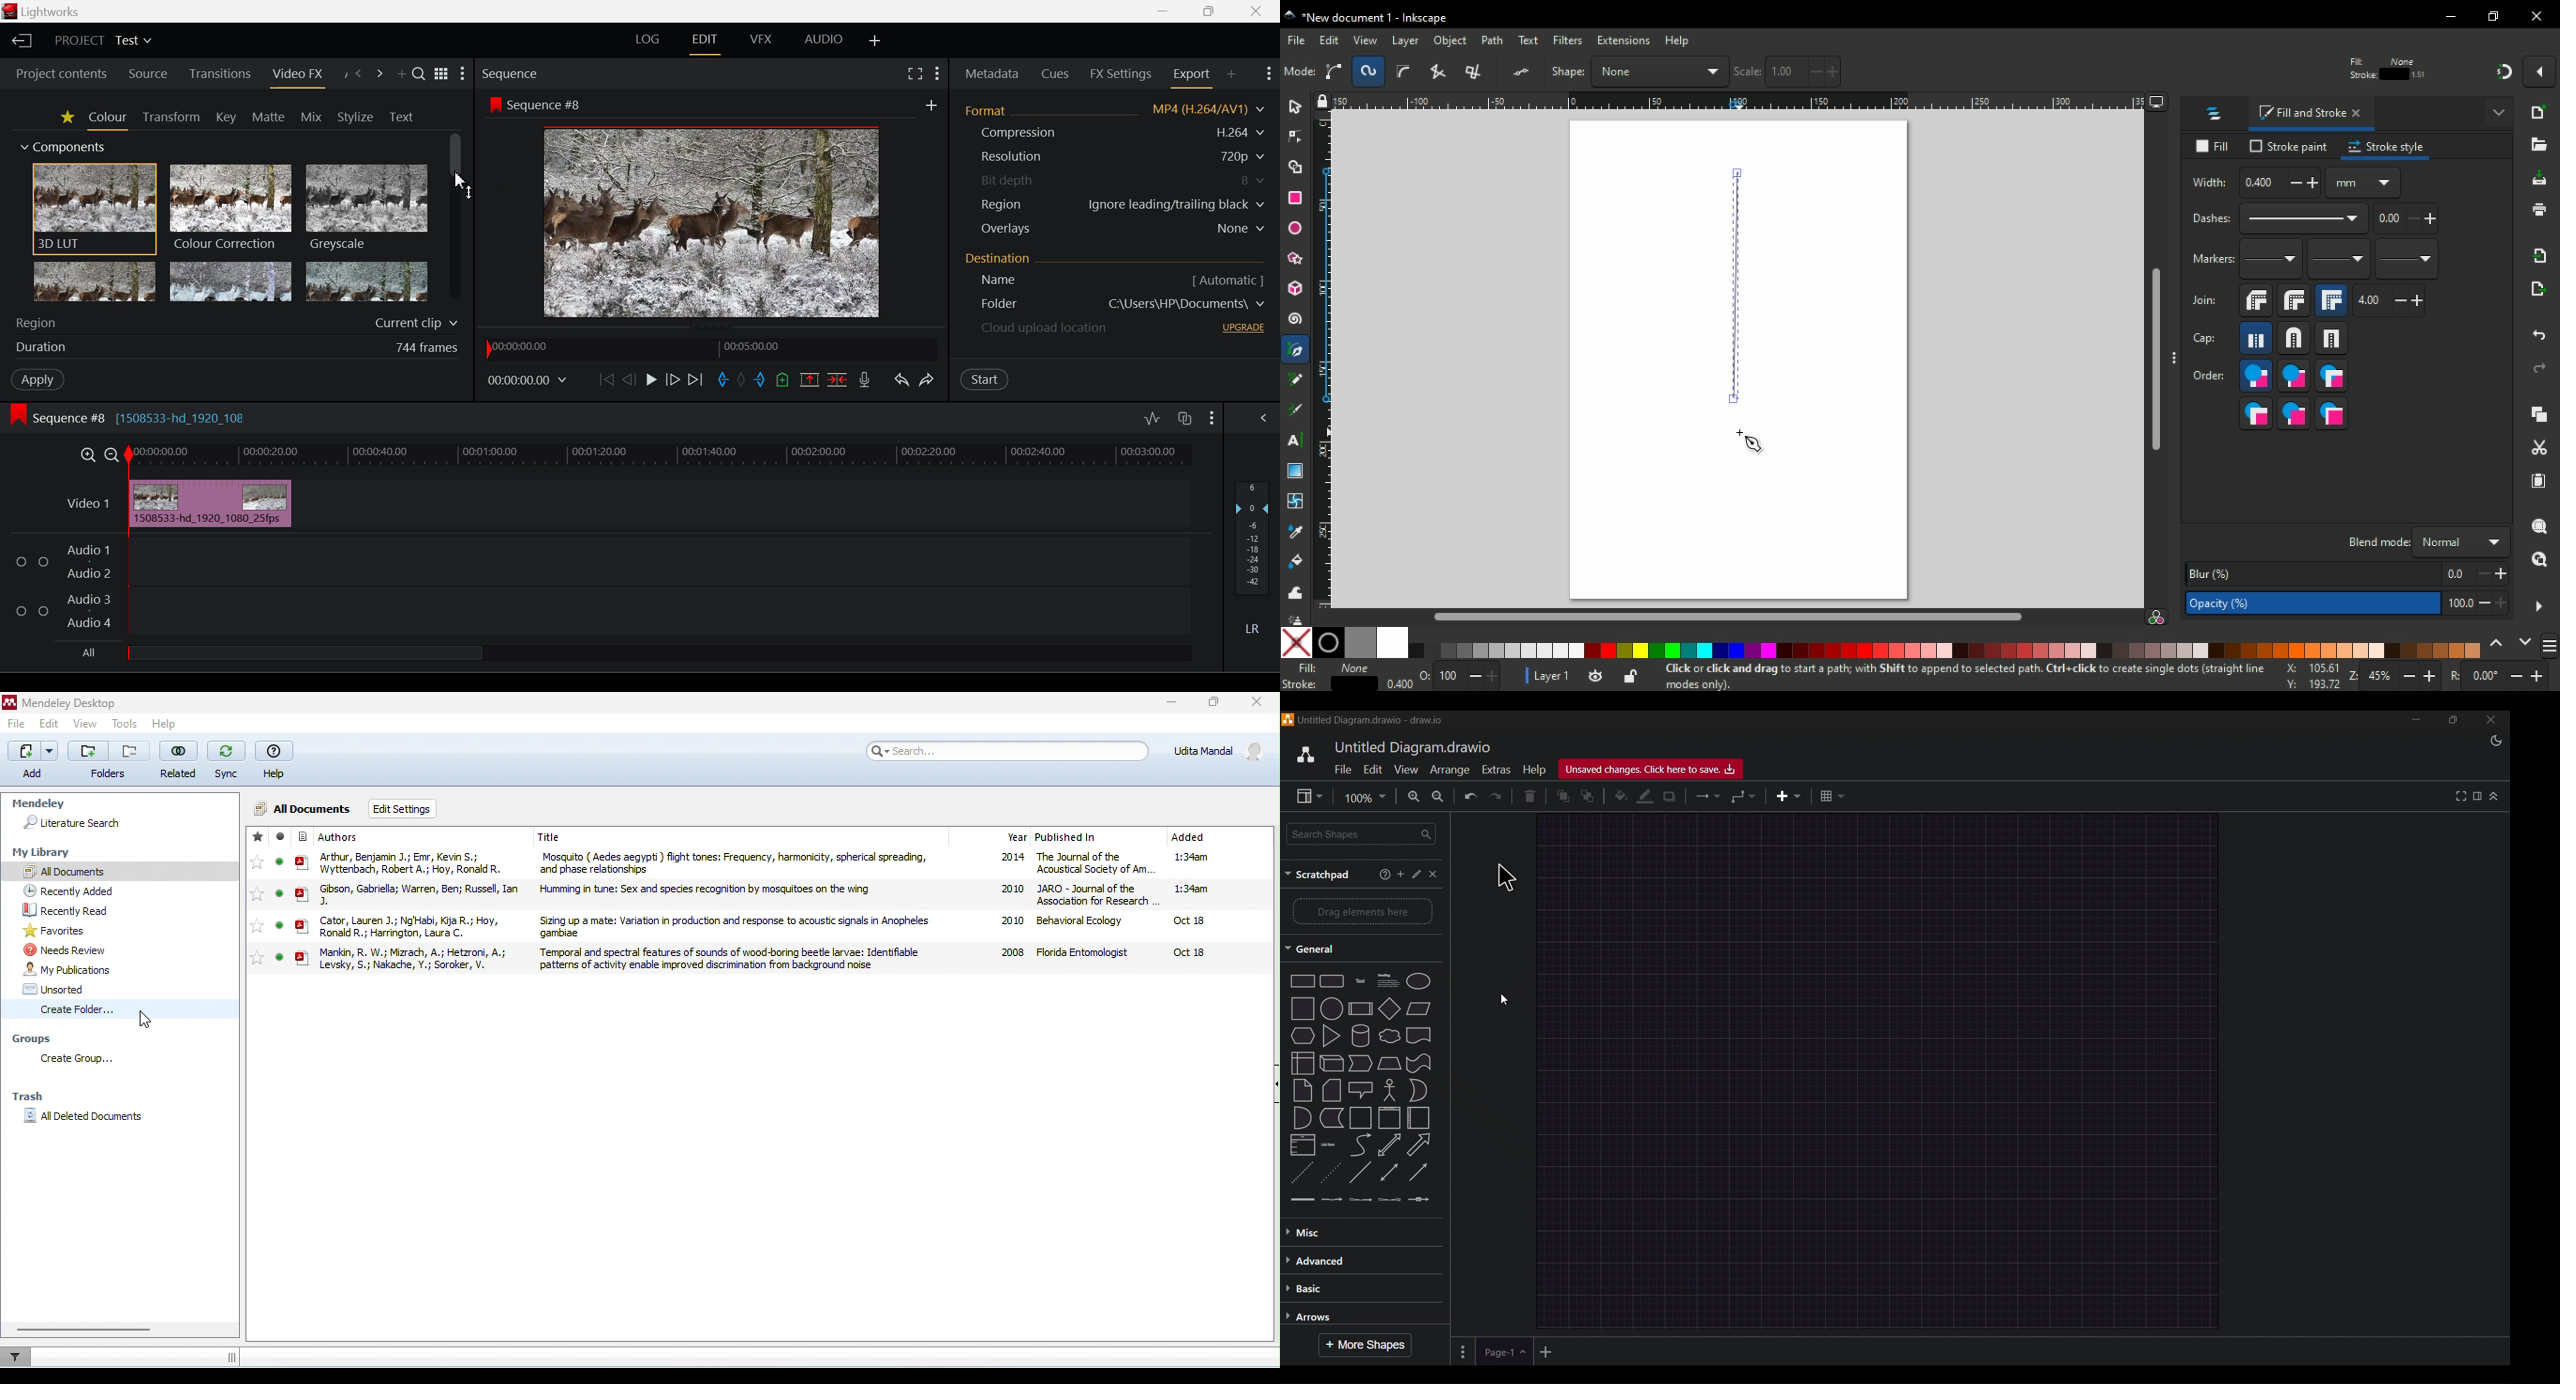  I want to click on Temporal and spectral features of sounds of wood-boring beetle larvae: Identifiable patterns of activity enable improved discrimination from background noise, so click(738, 960).